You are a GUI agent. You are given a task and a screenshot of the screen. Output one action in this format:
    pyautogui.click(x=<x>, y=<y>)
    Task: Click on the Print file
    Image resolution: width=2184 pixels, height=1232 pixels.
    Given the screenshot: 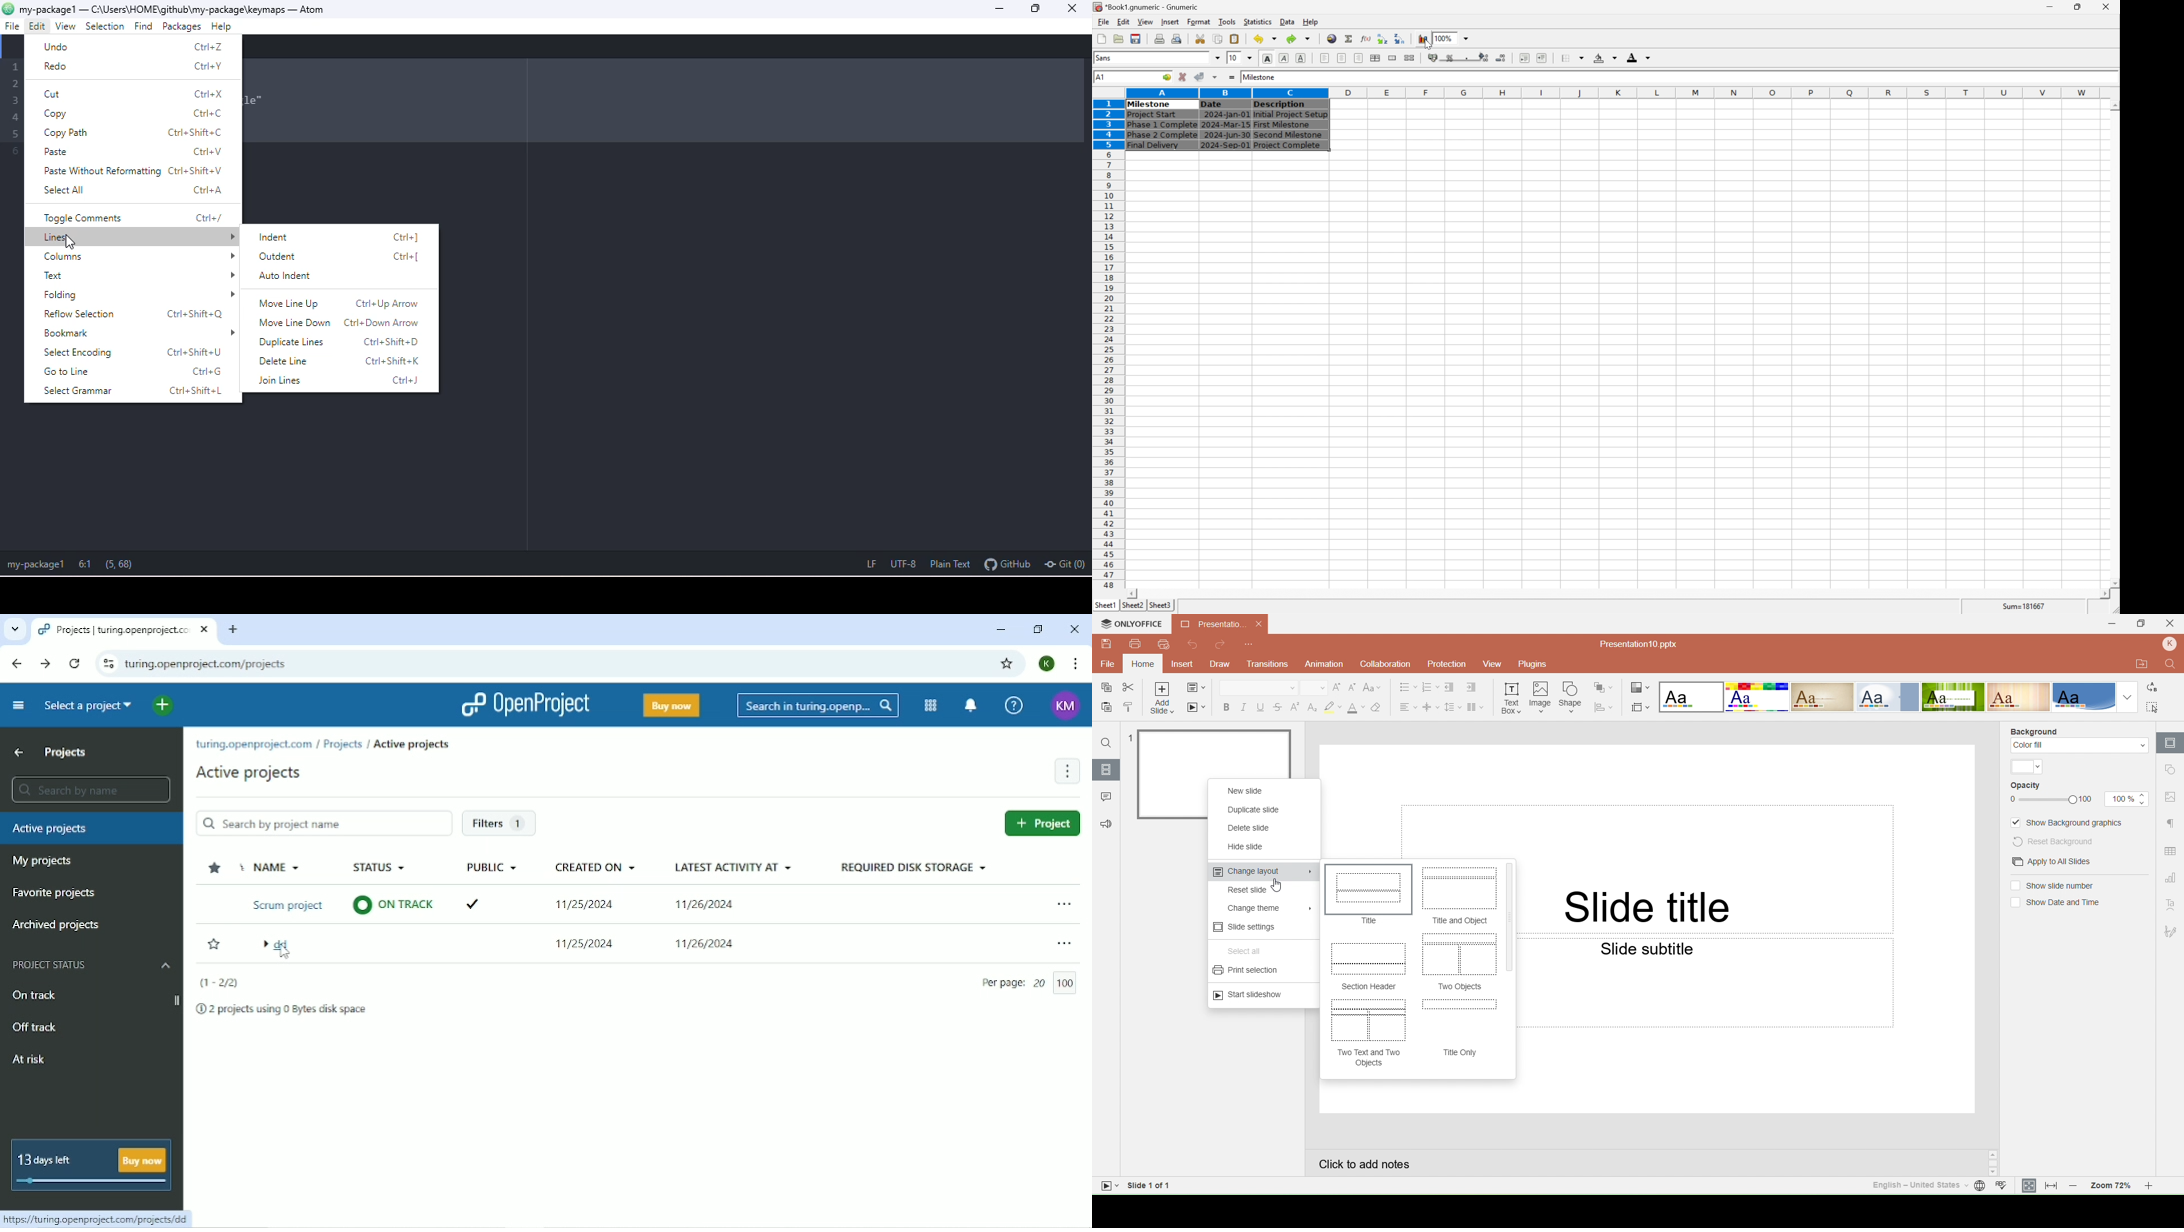 What is the action you would take?
    pyautogui.click(x=1136, y=646)
    